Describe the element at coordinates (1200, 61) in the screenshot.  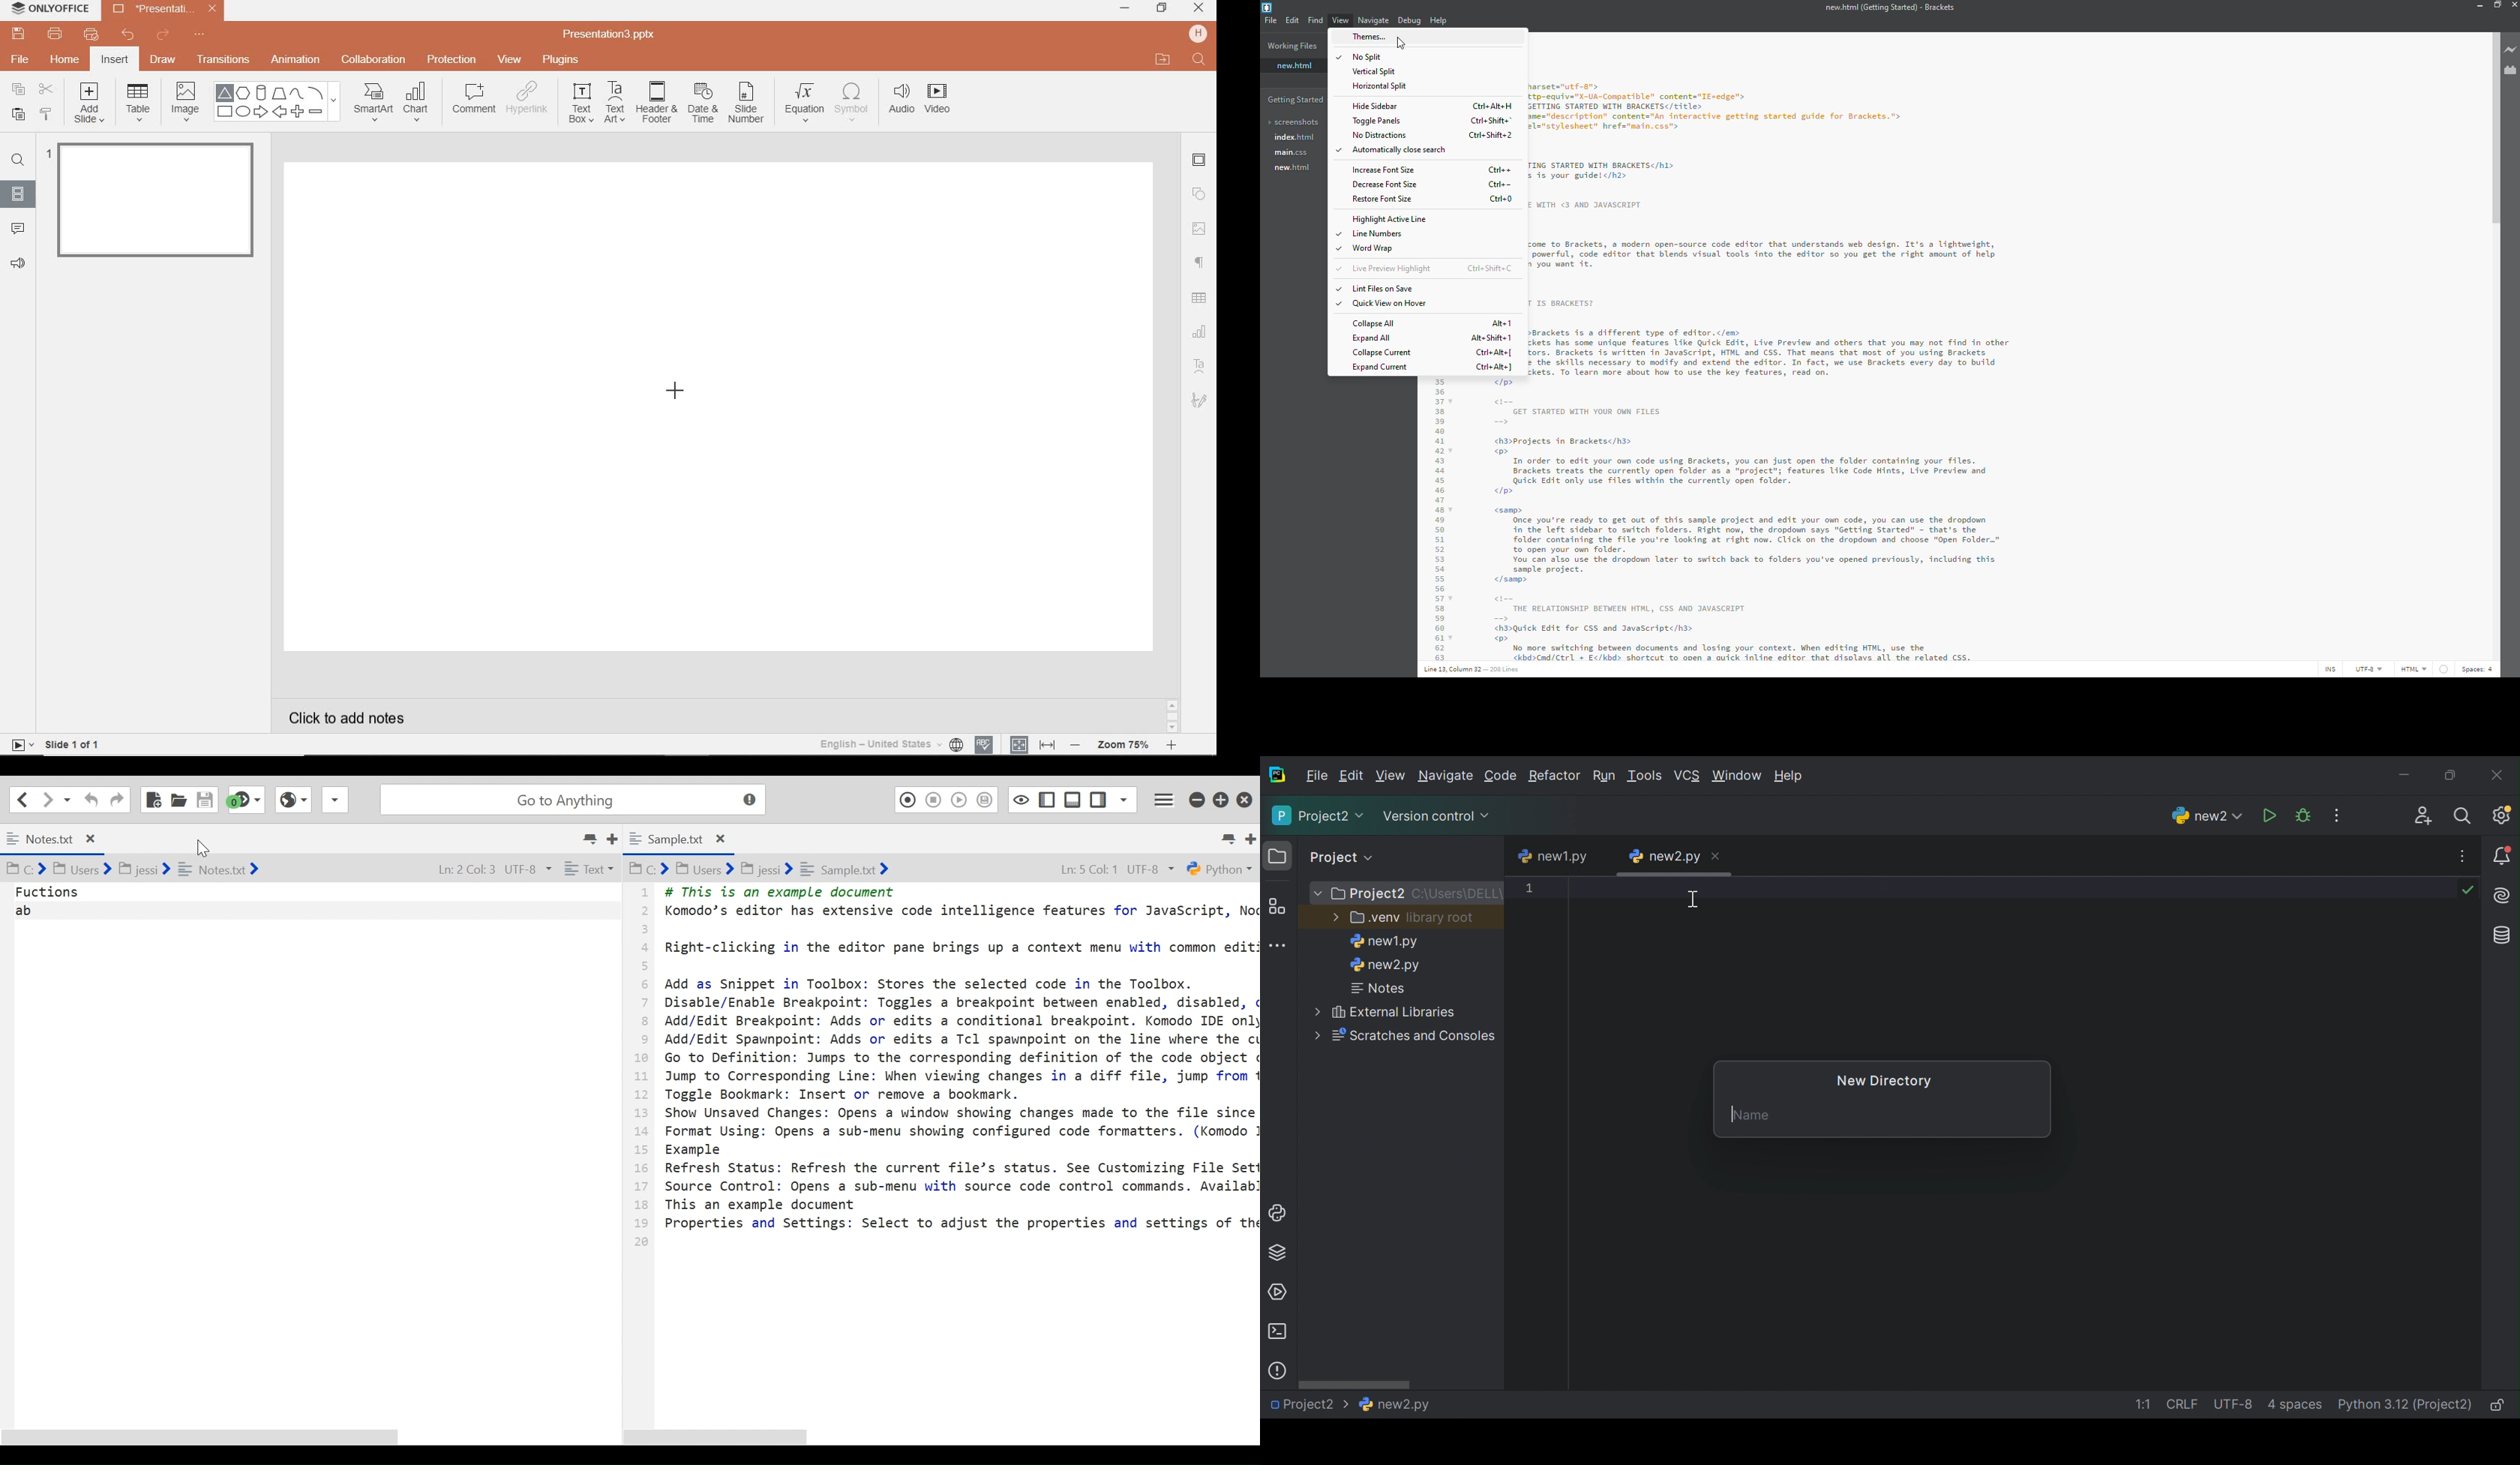
I see `FIND` at that location.